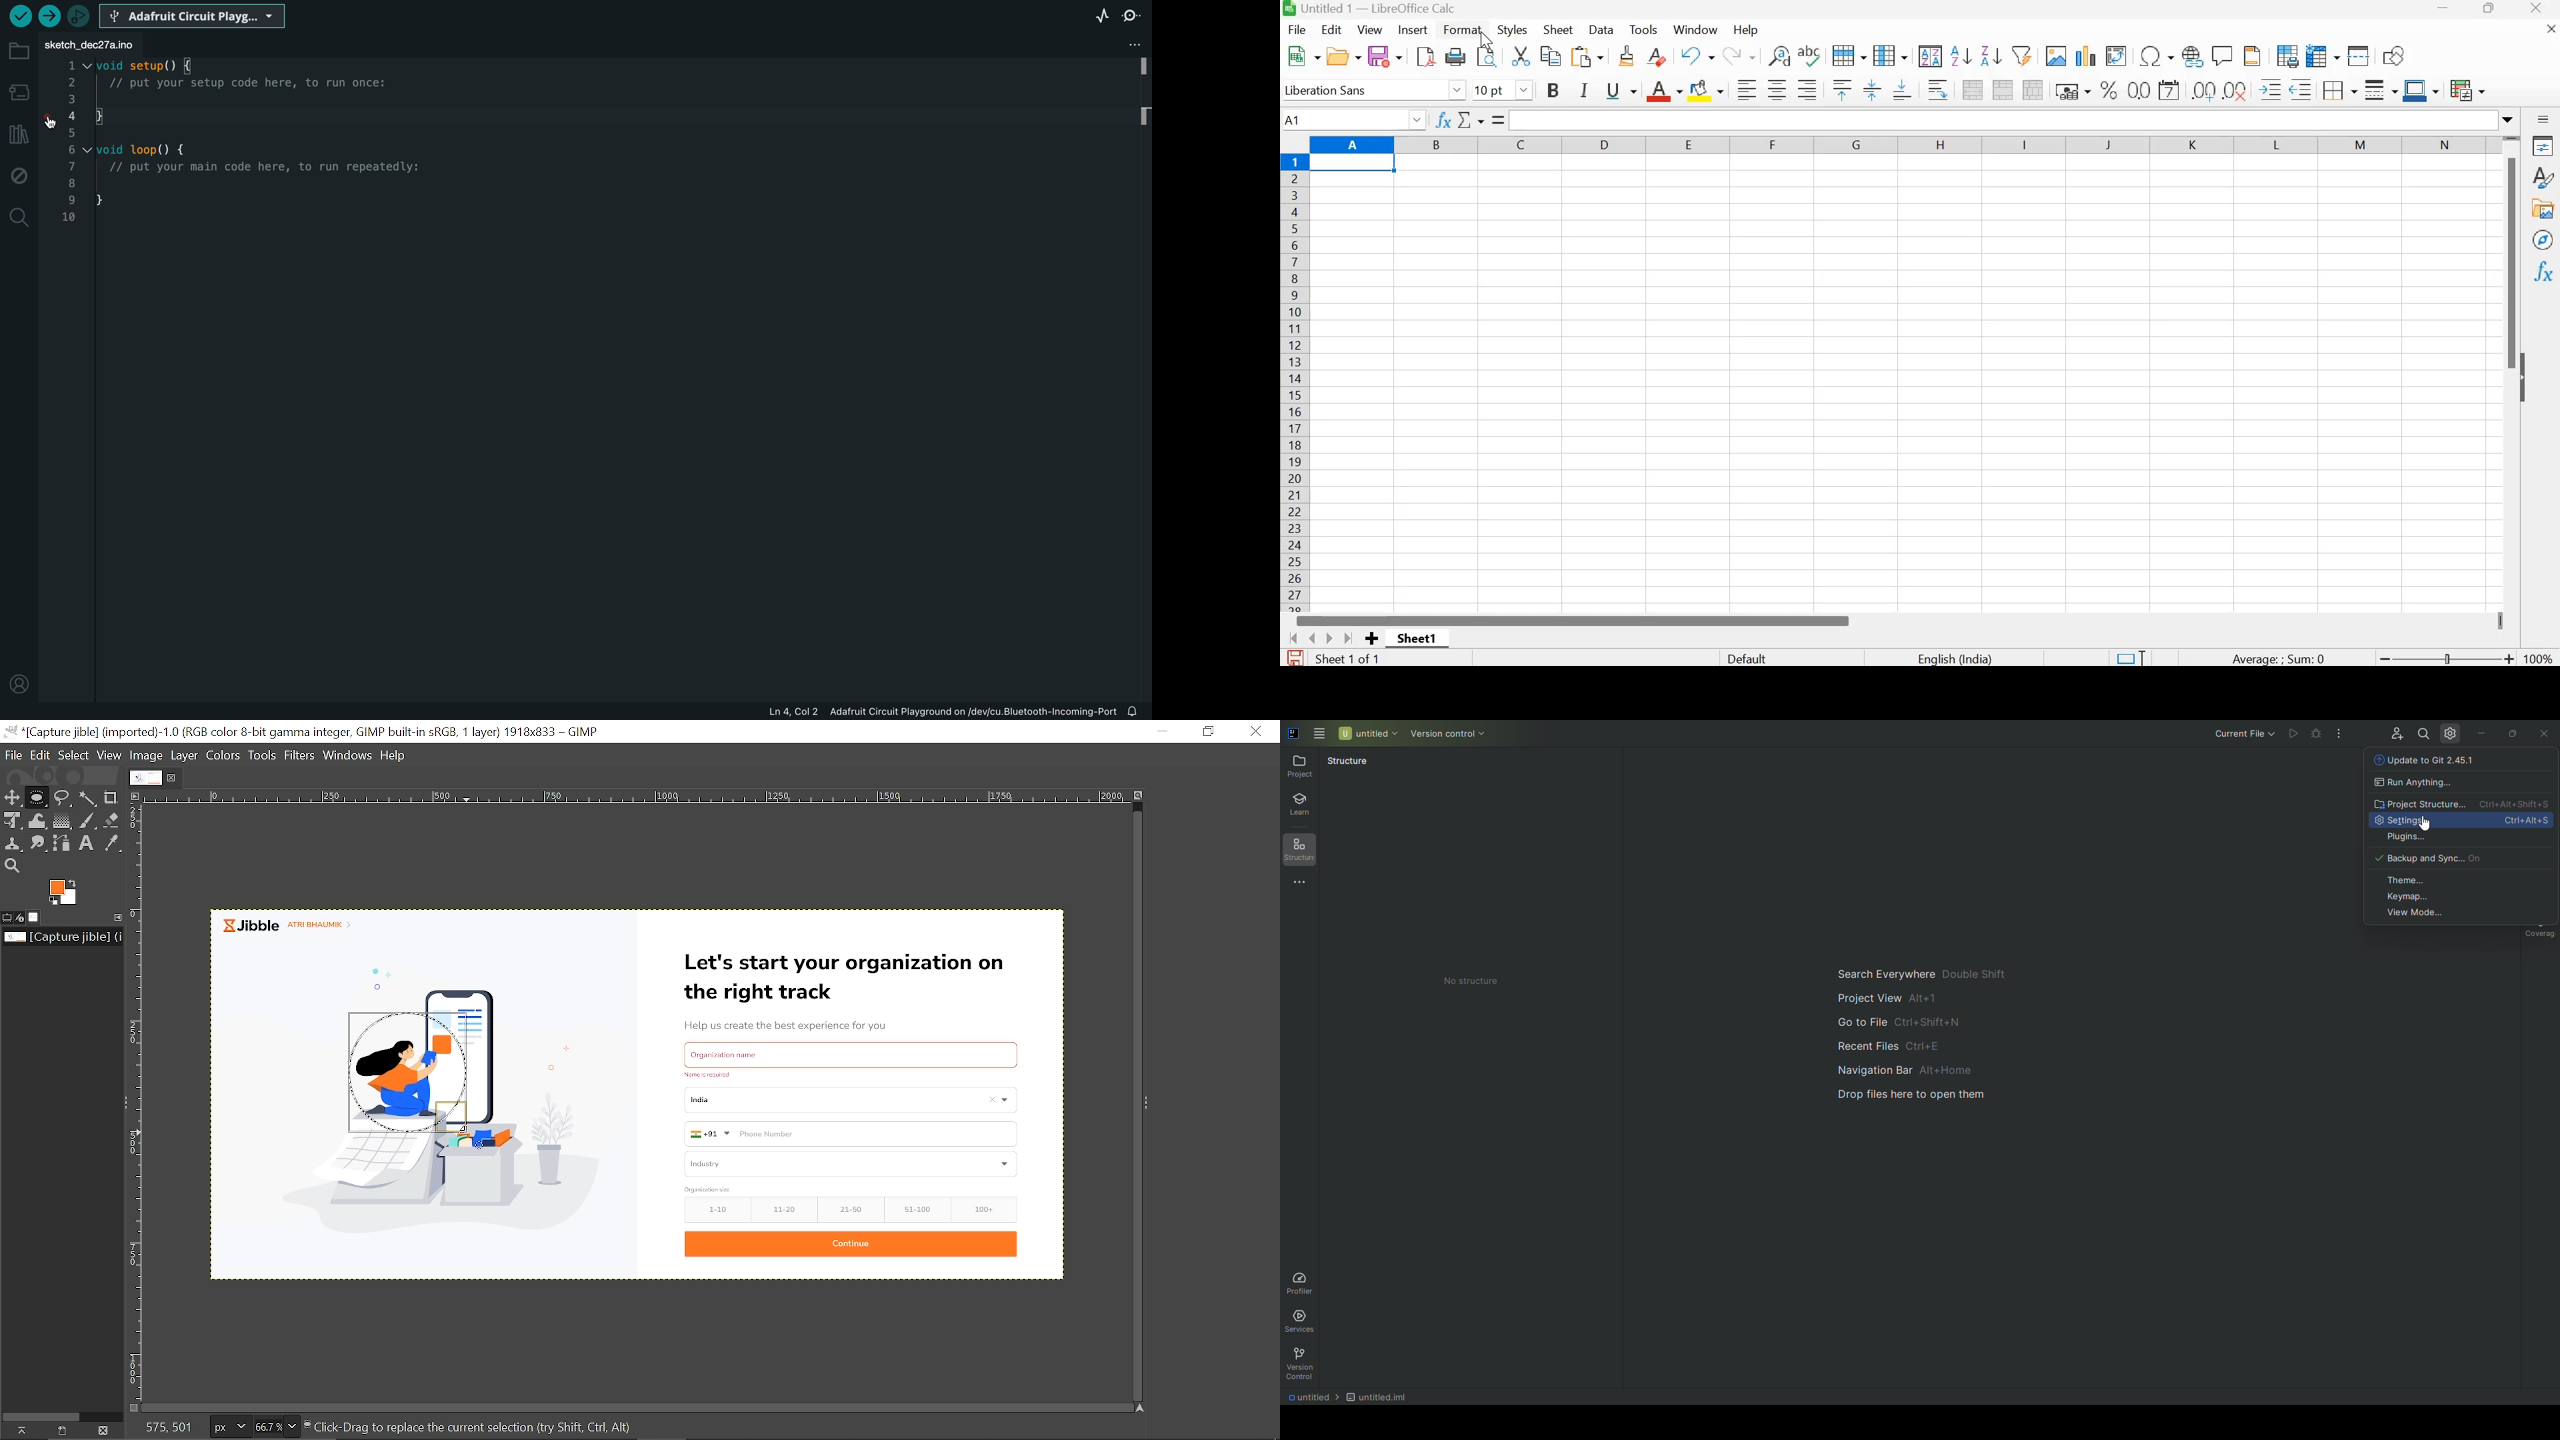 Image resolution: width=2576 pixels, height=1456 pixels. I want to click on Copy, so click(1552, 57).